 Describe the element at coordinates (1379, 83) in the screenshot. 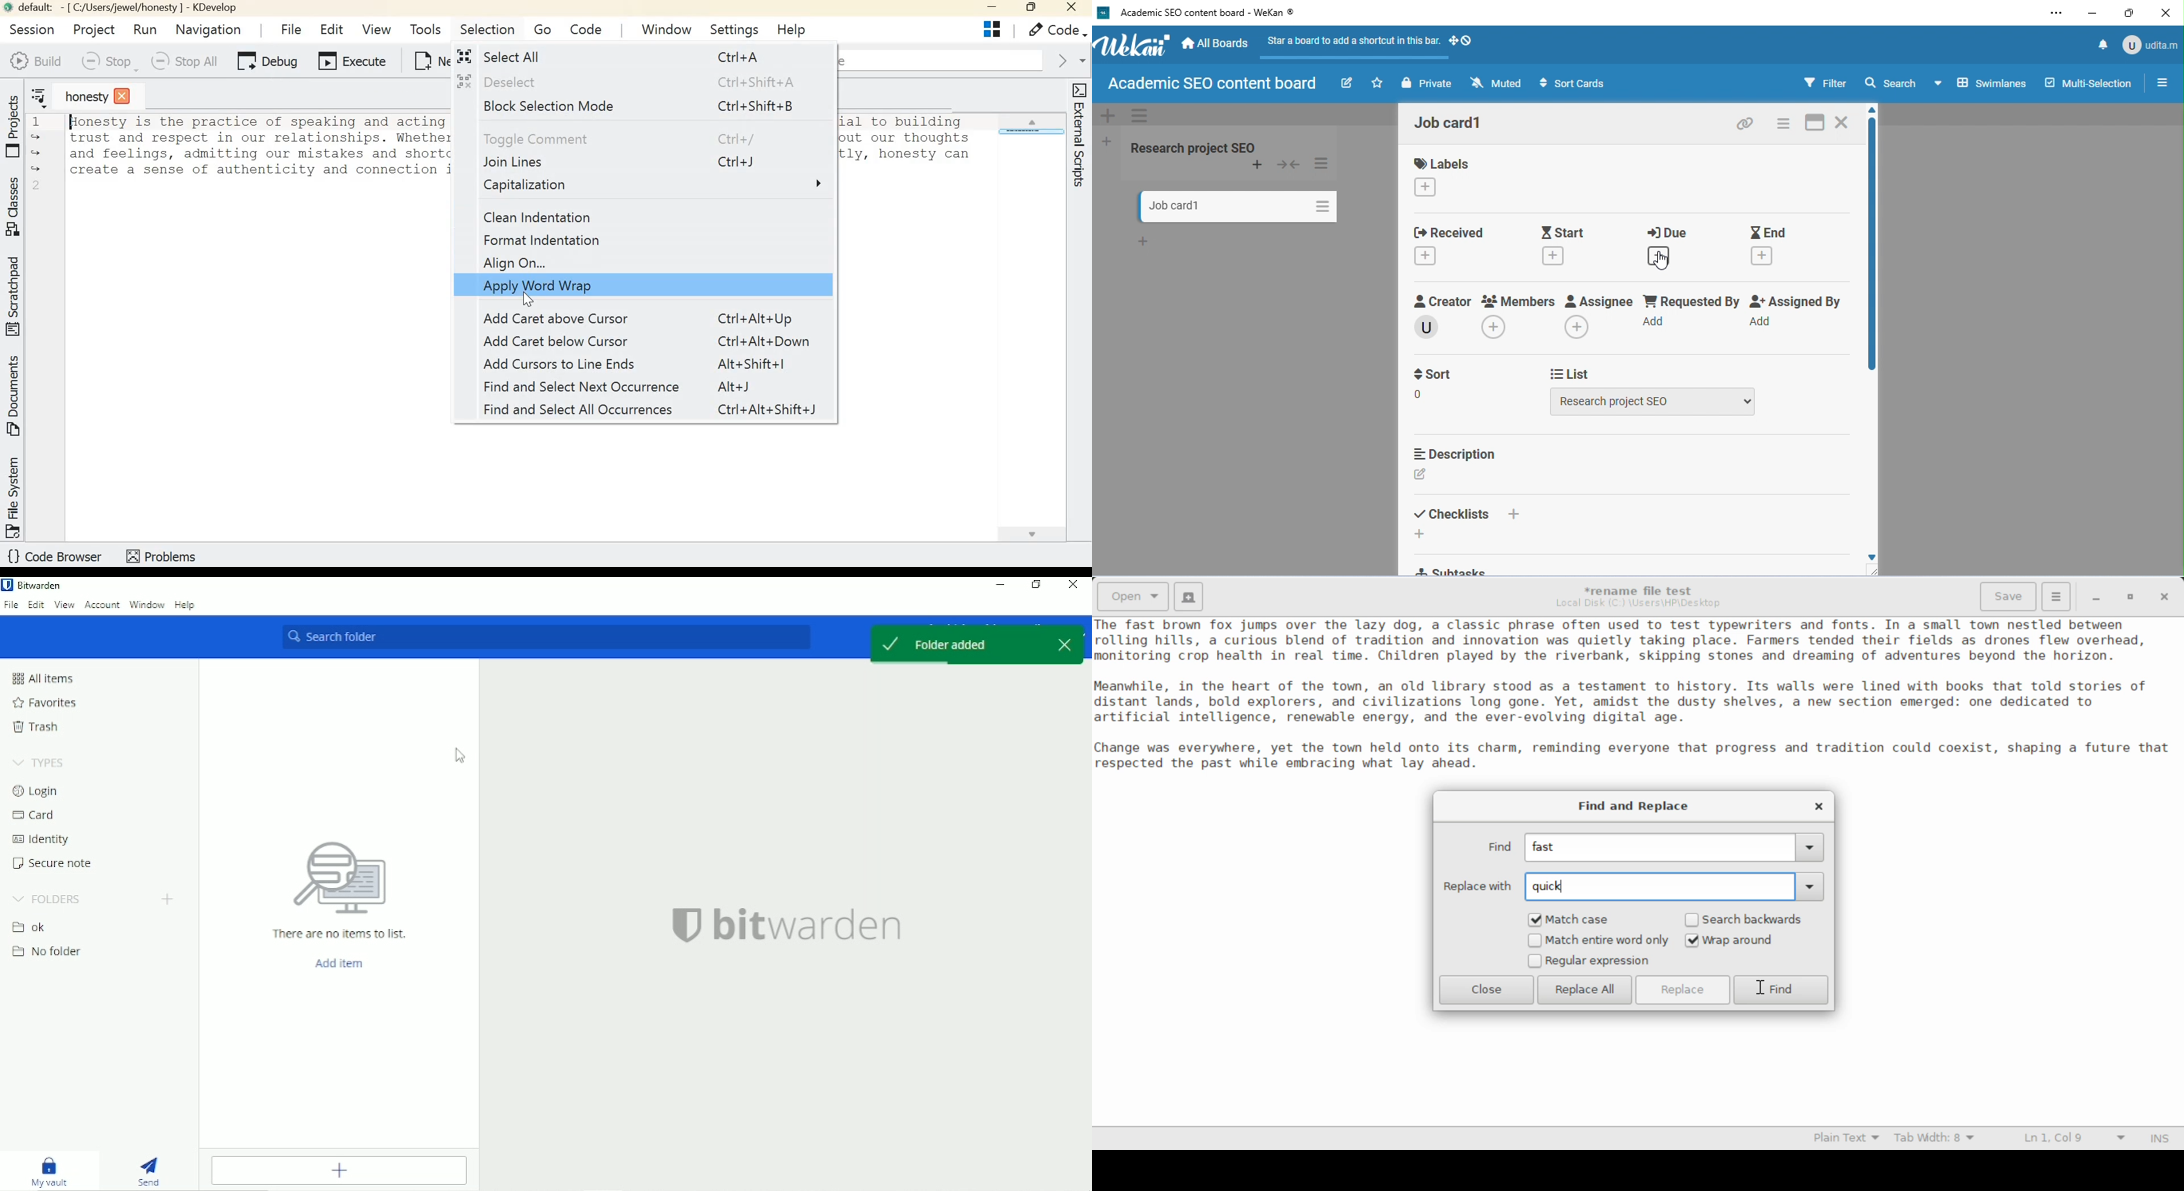

I see `star a board` at that location.